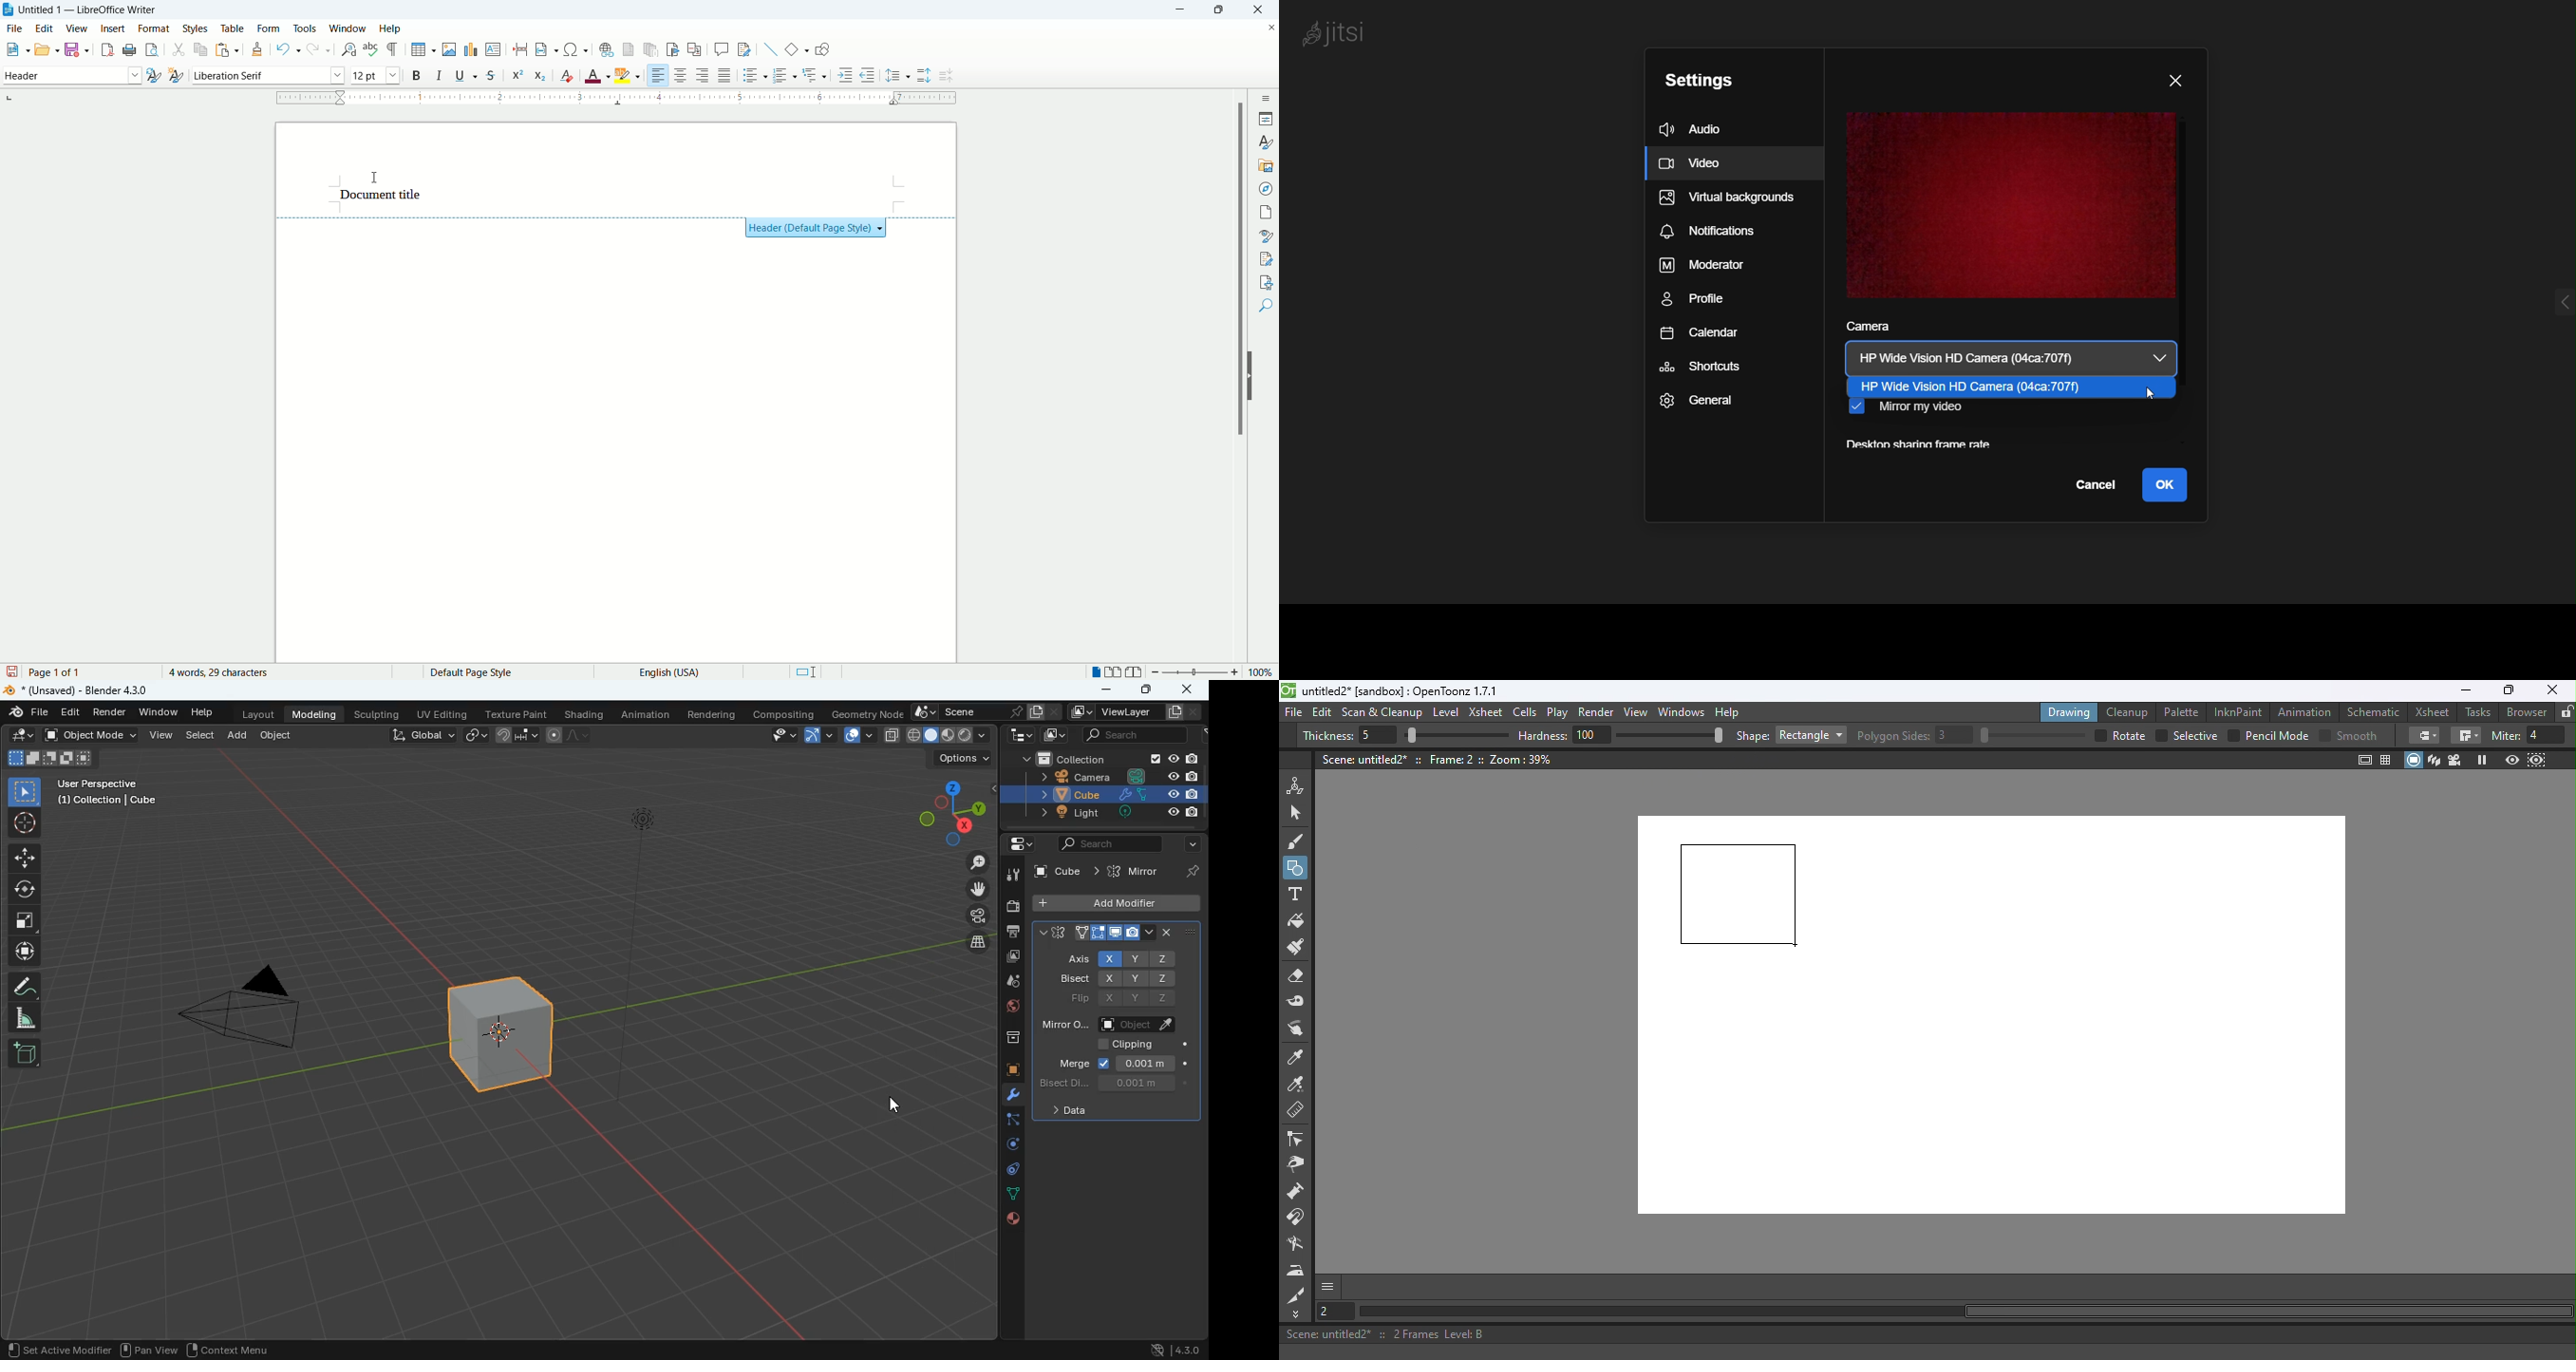 Image resolution: width=2576 pixels, height=1372 pixels. What do you see at coordinates (1488, 714) in the screenshot?
I see `Xsheet` at bounding box center [1488, 714].